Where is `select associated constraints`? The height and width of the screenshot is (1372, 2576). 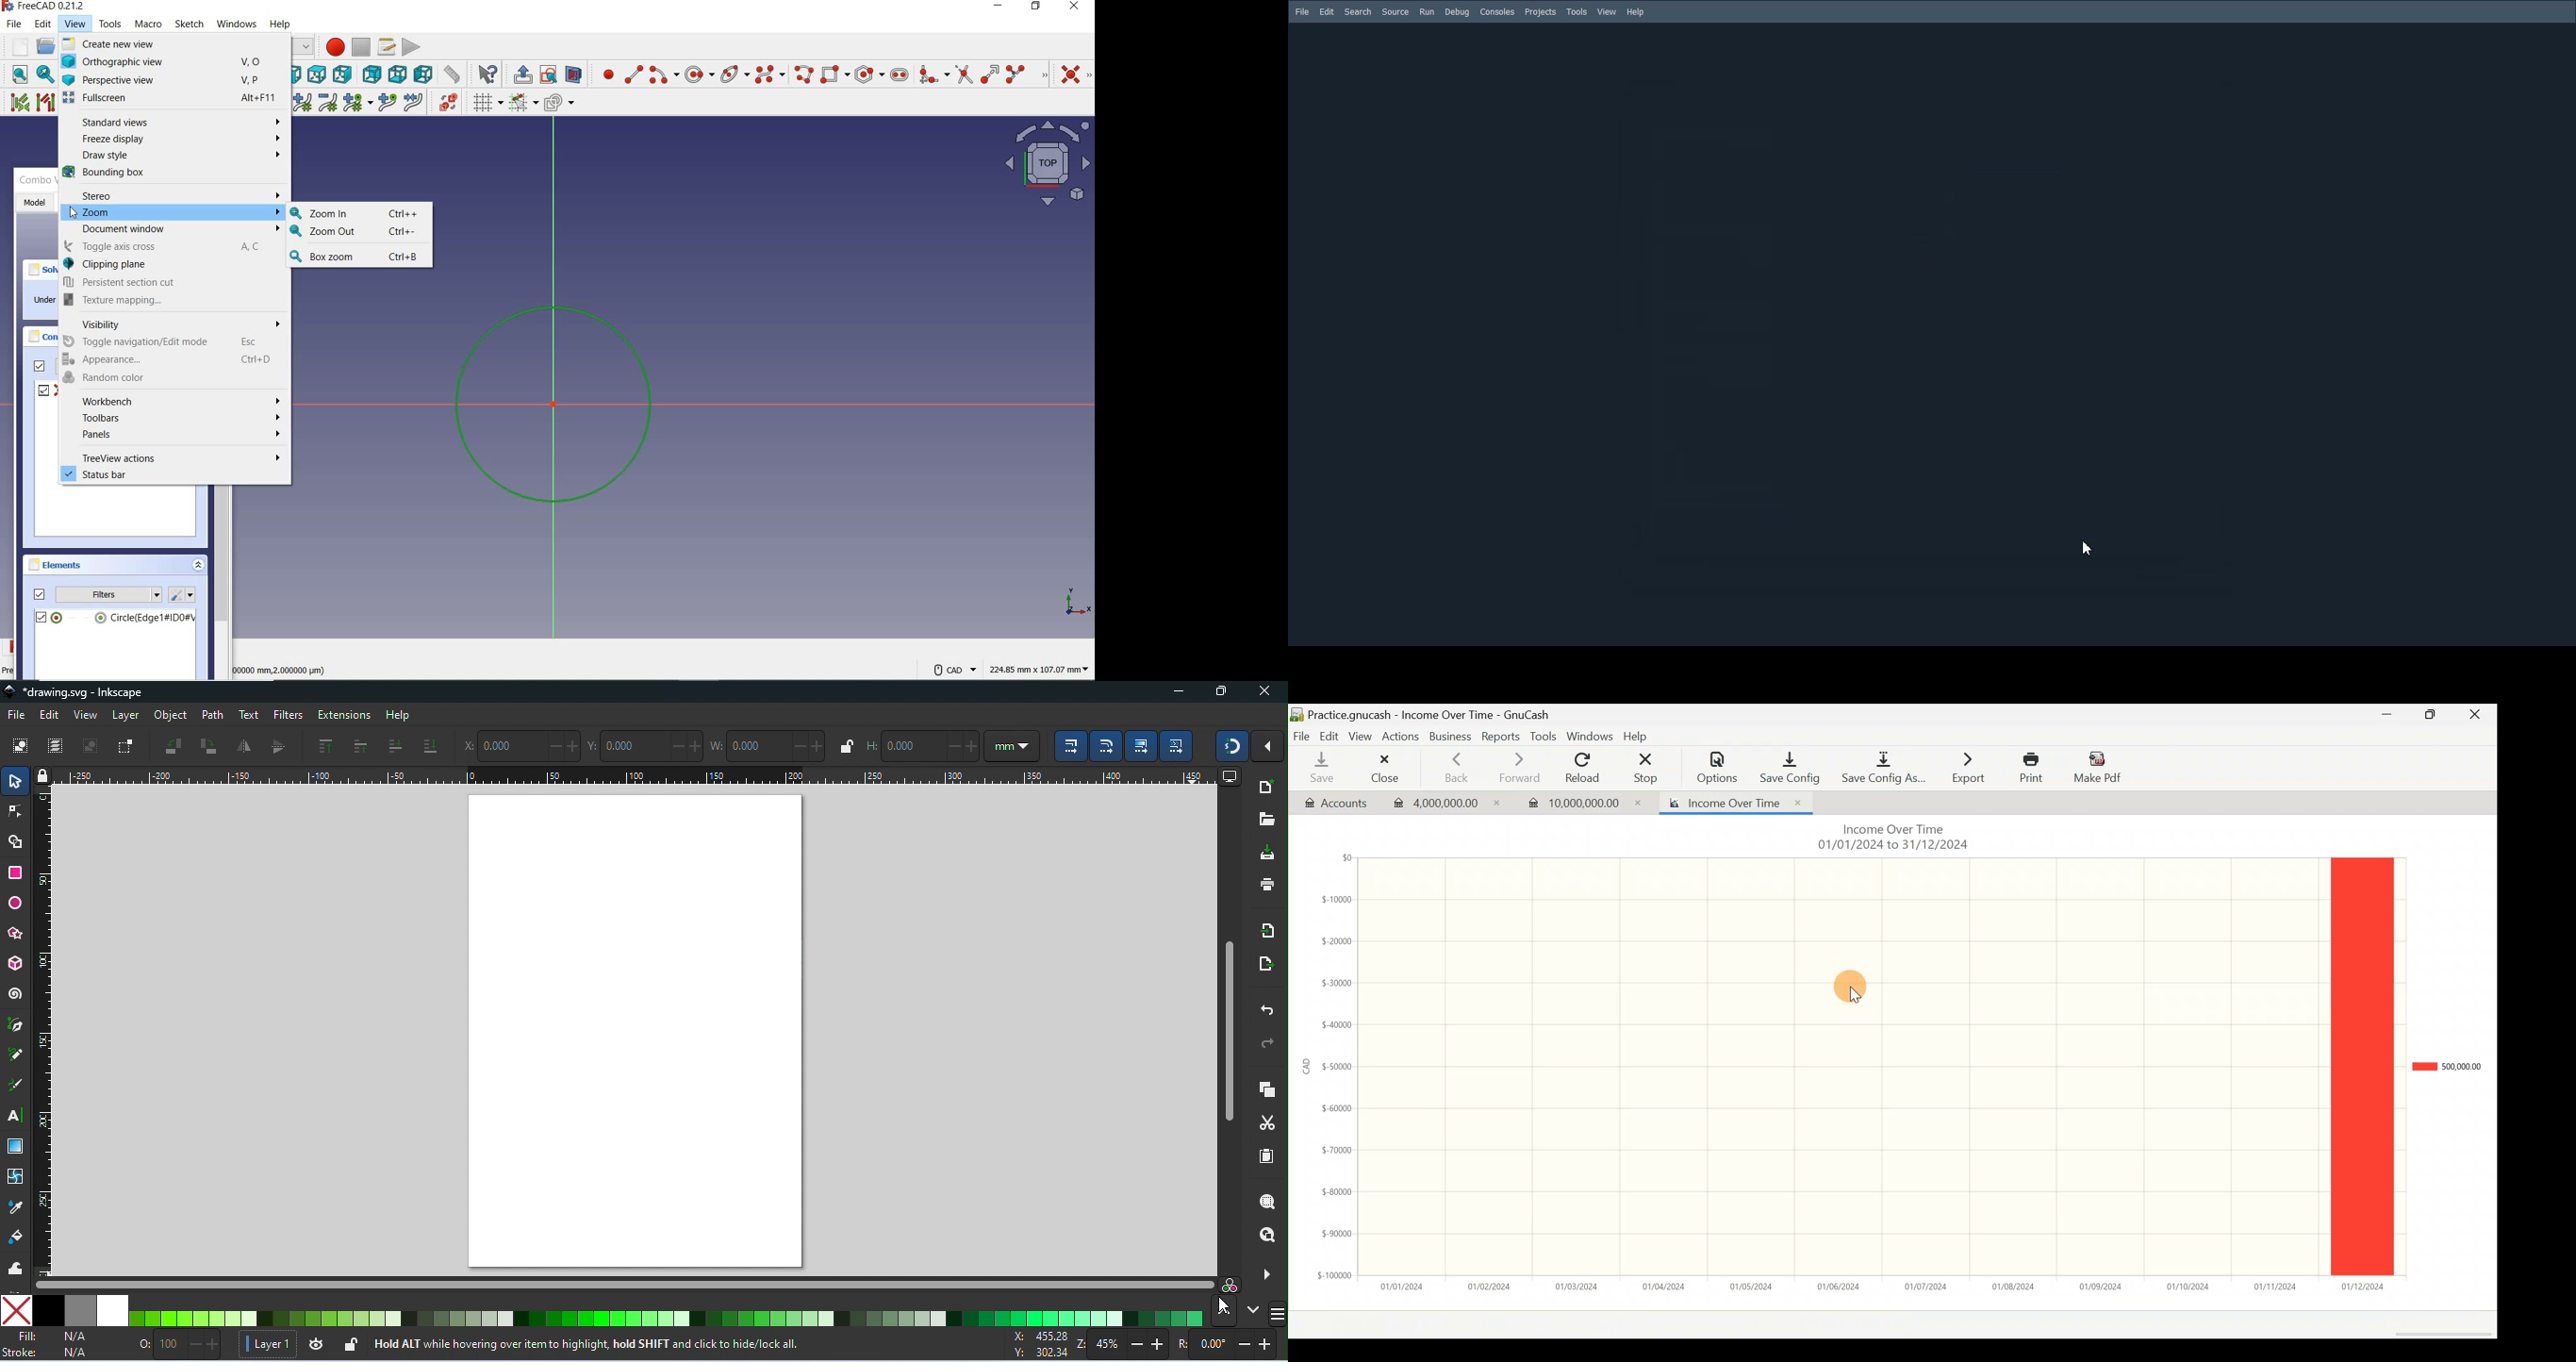 select associated constraints is located at coordinates (16, 101).